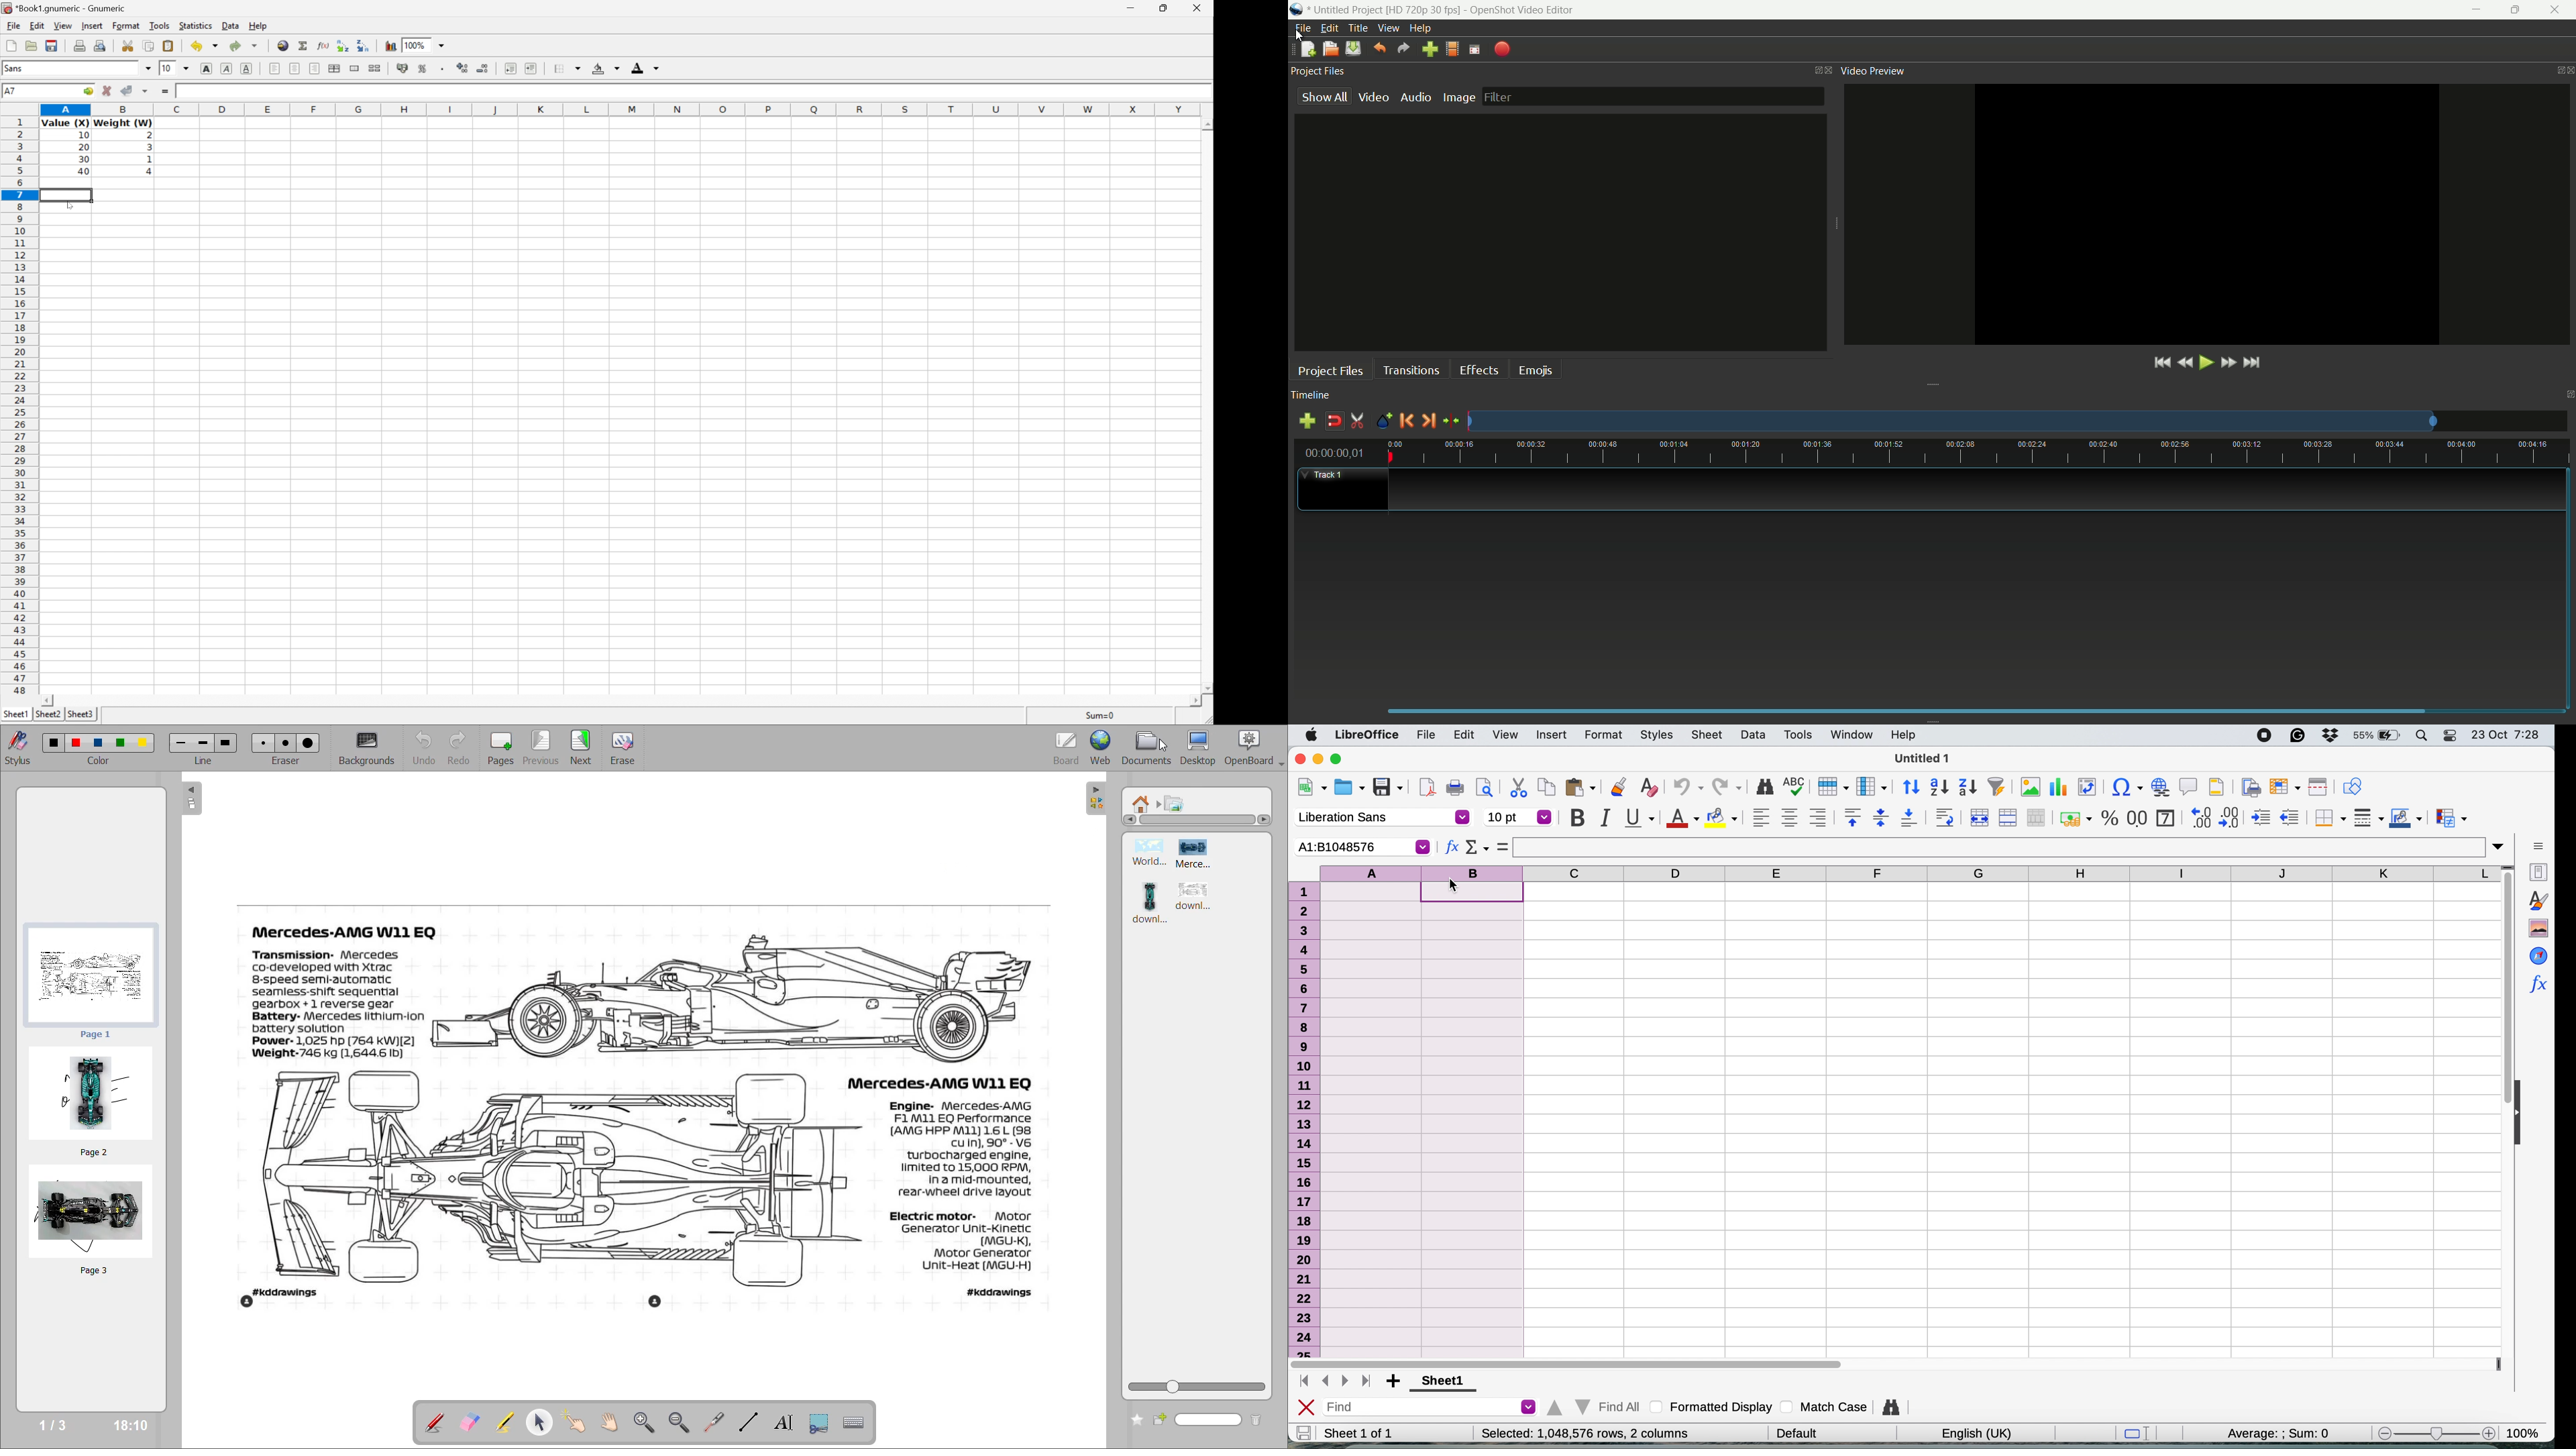  Describe the element at coordinates (2535, 901) in the screenshot. I see `styles` at that location.